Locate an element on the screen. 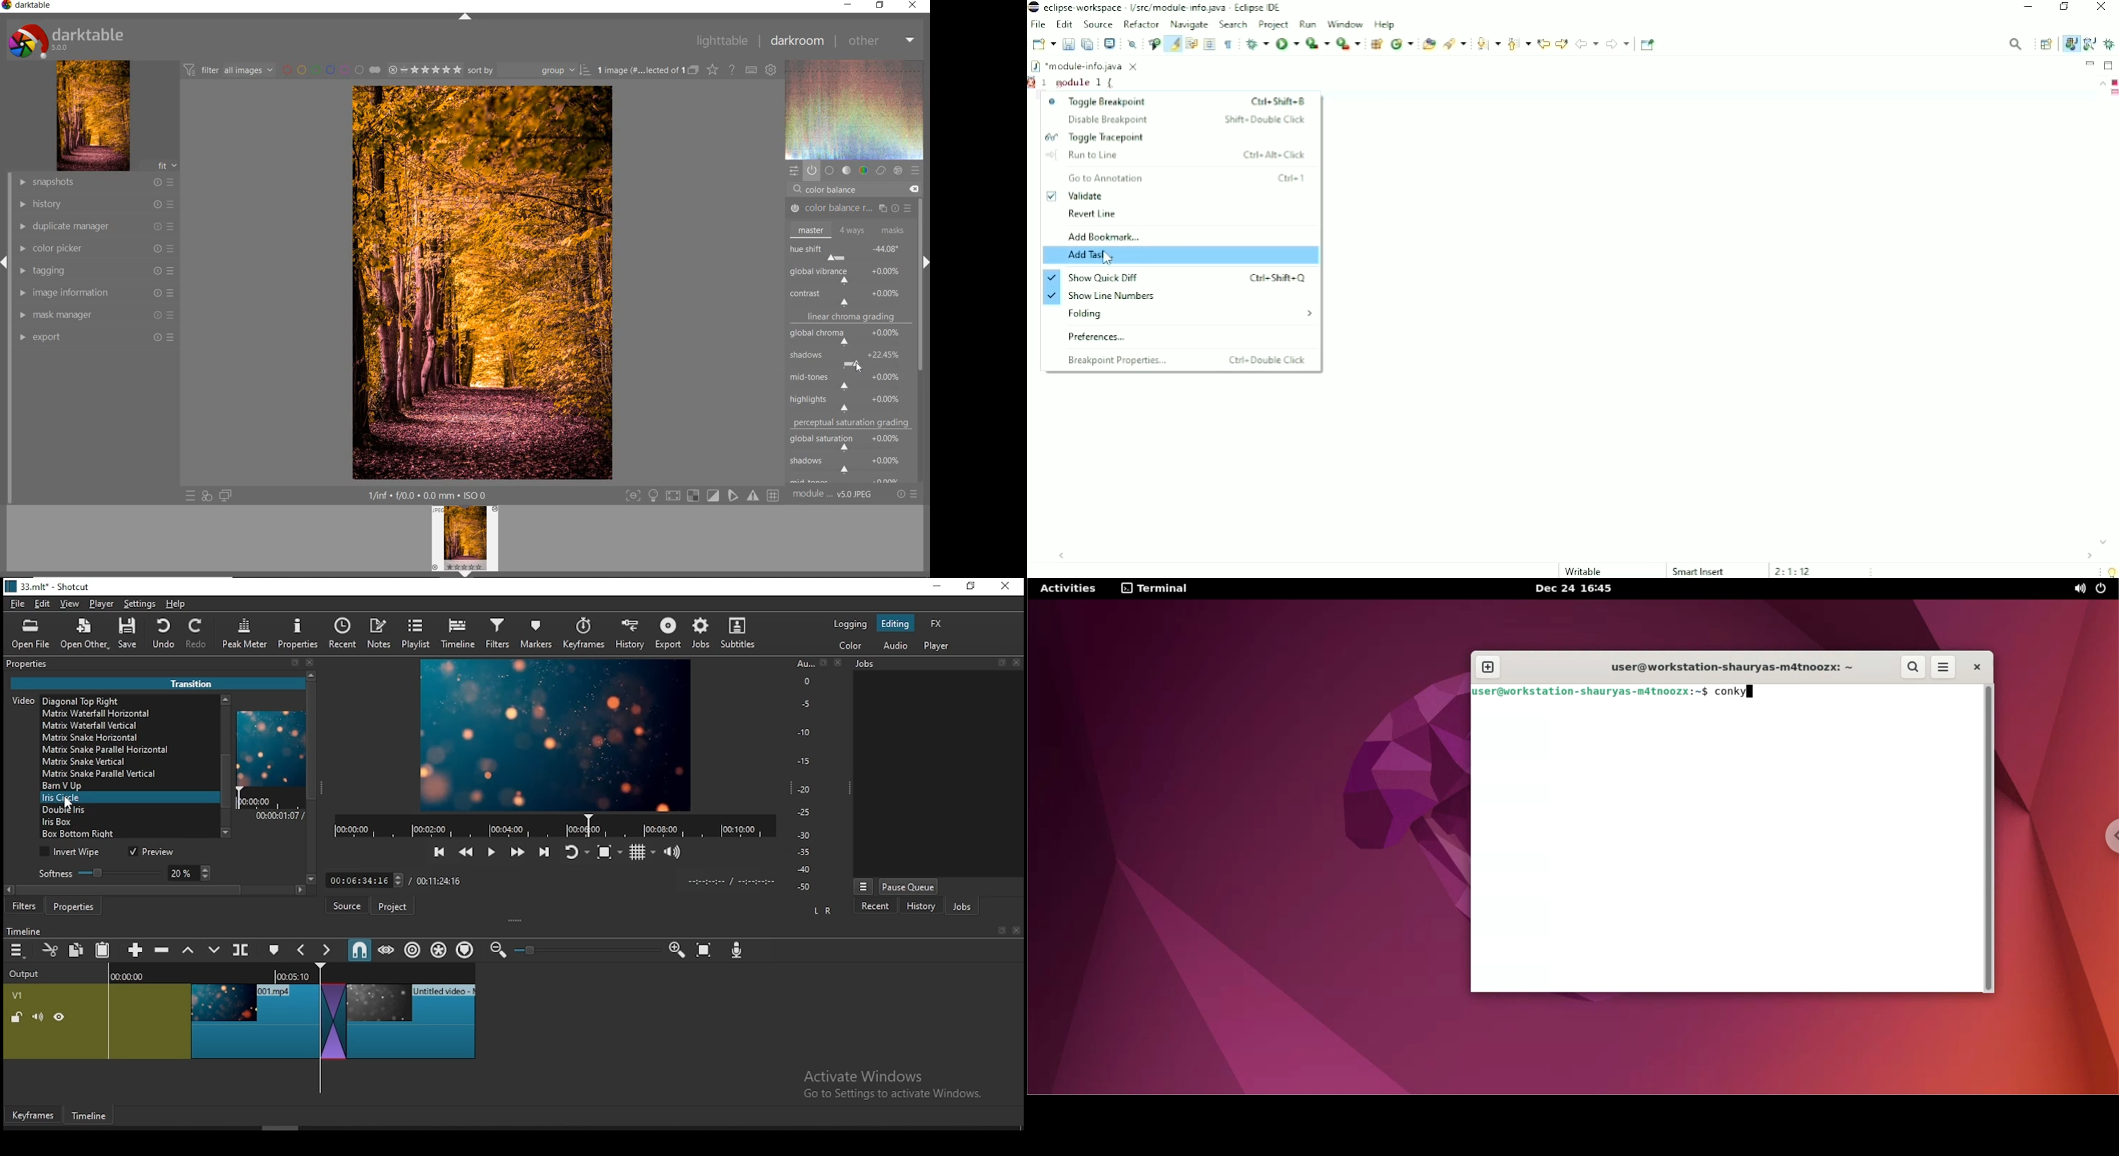 This screenshot has width=2128, height=1176. snapshots is located at coordinates (98, 183).